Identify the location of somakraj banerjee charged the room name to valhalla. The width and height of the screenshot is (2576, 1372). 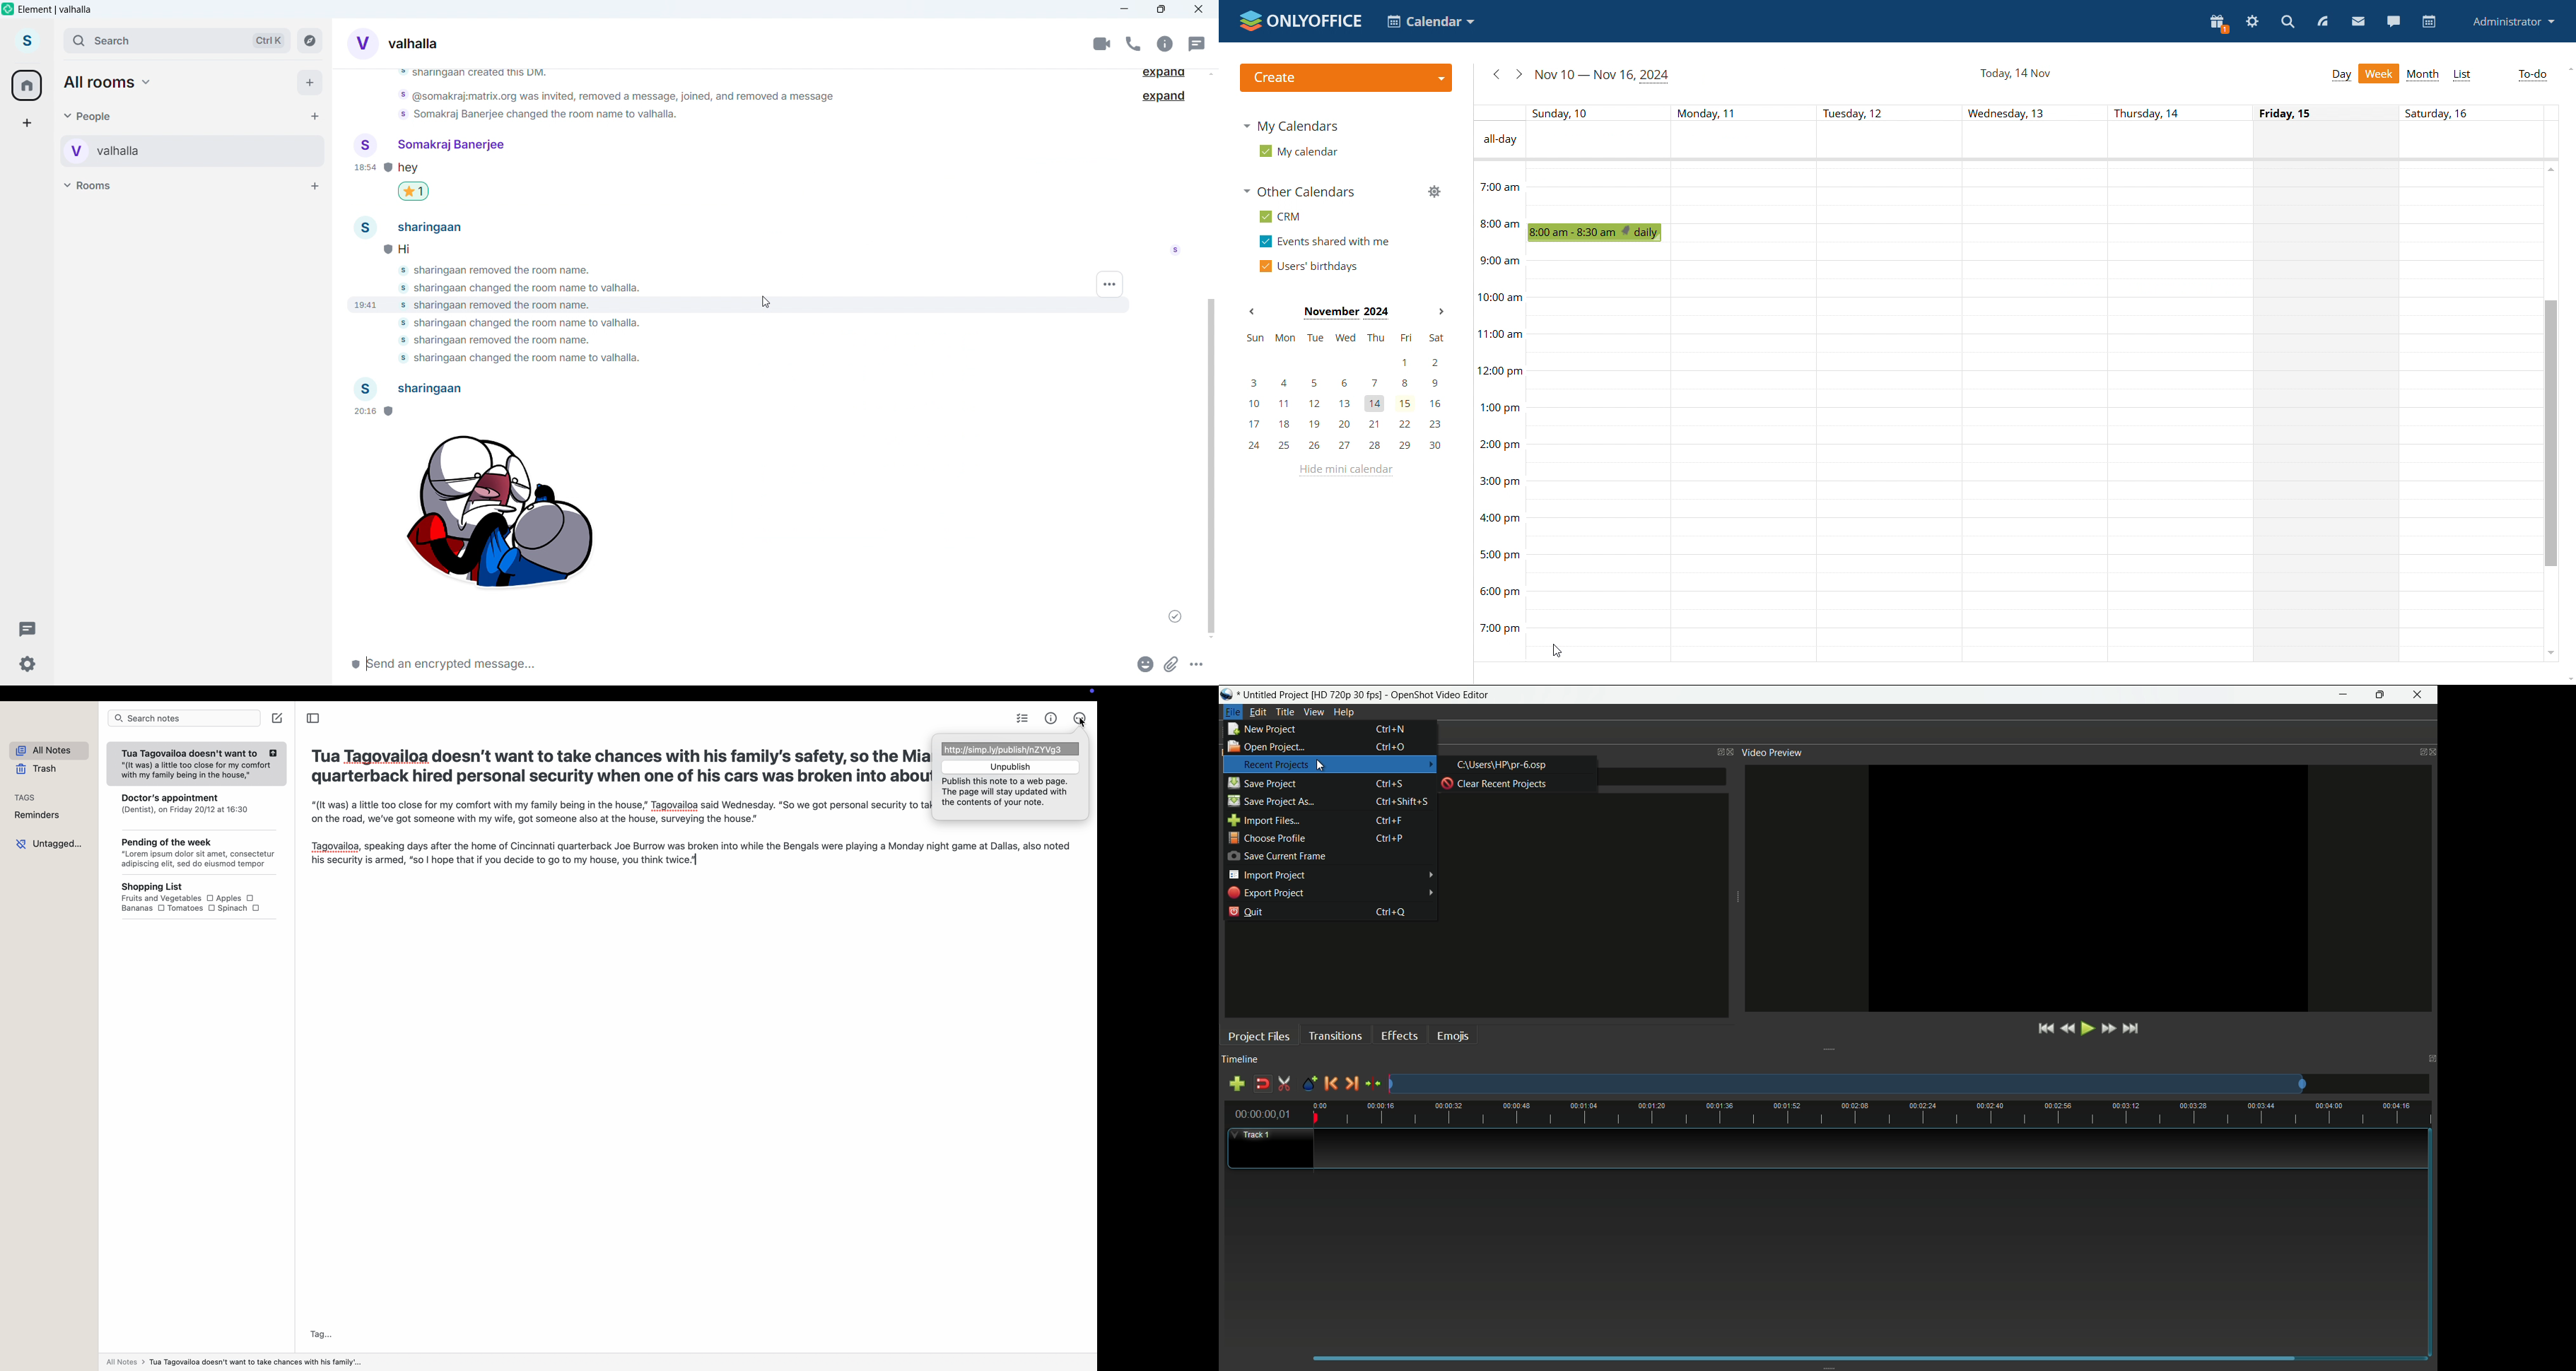
(514, 359).